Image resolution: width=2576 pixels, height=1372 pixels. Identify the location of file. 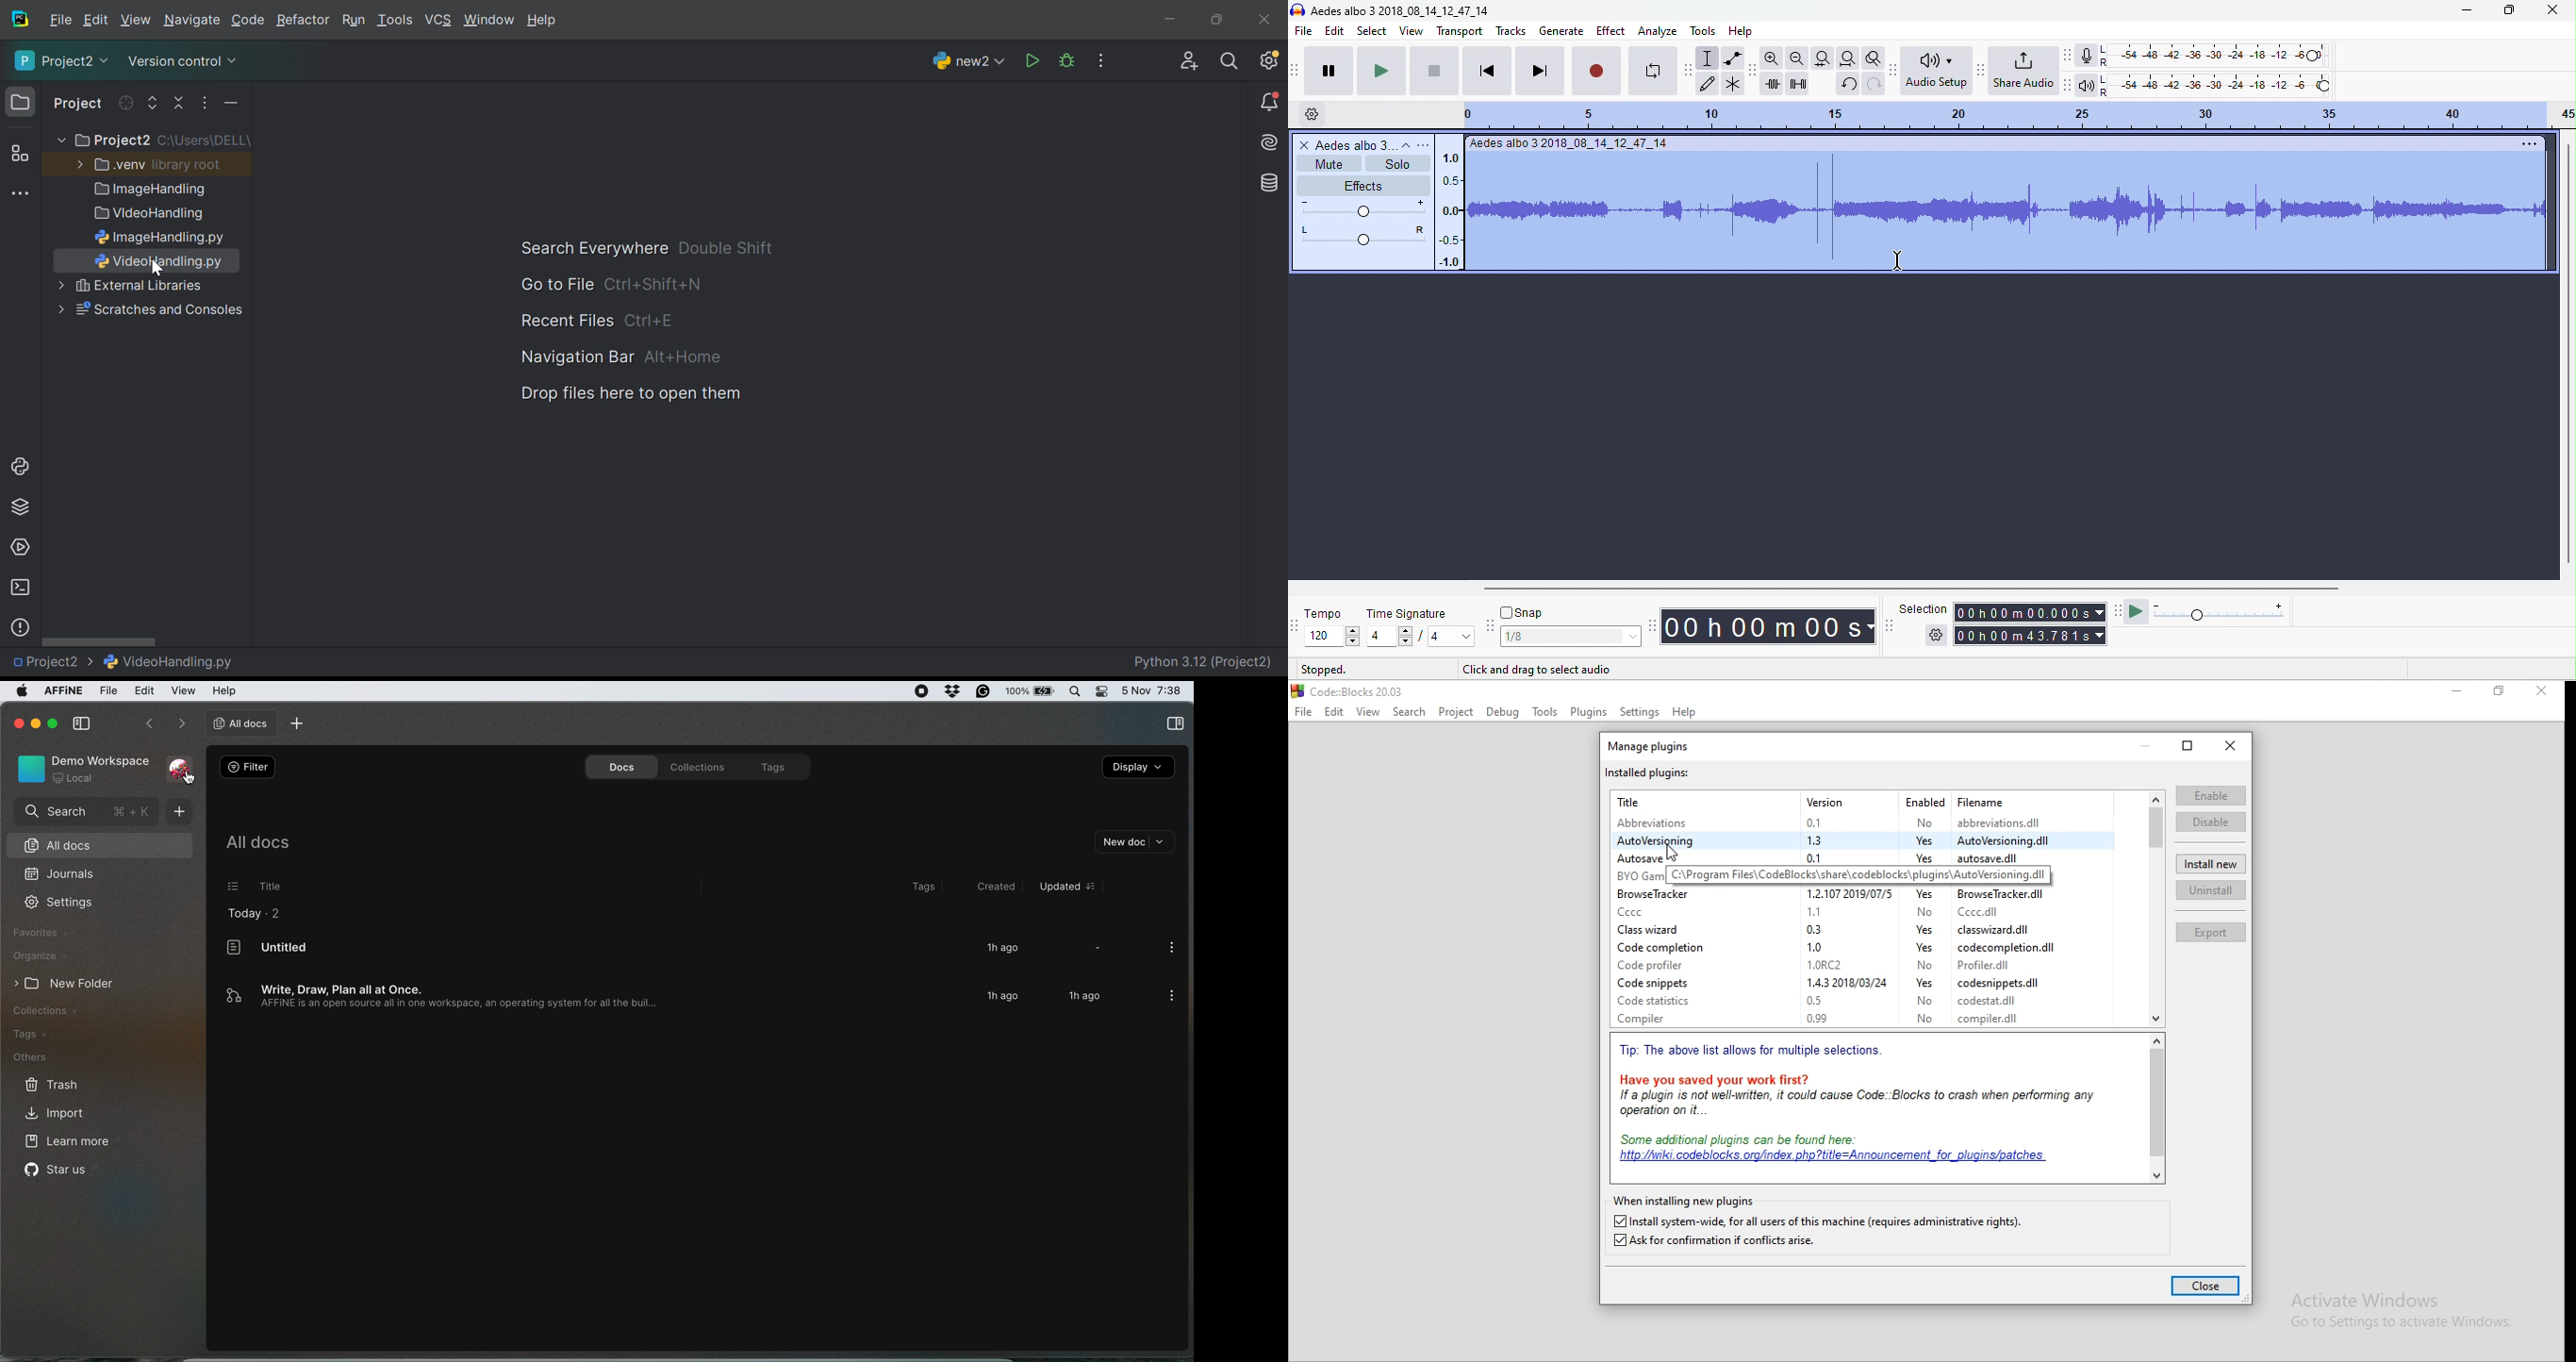
(1304, 713).